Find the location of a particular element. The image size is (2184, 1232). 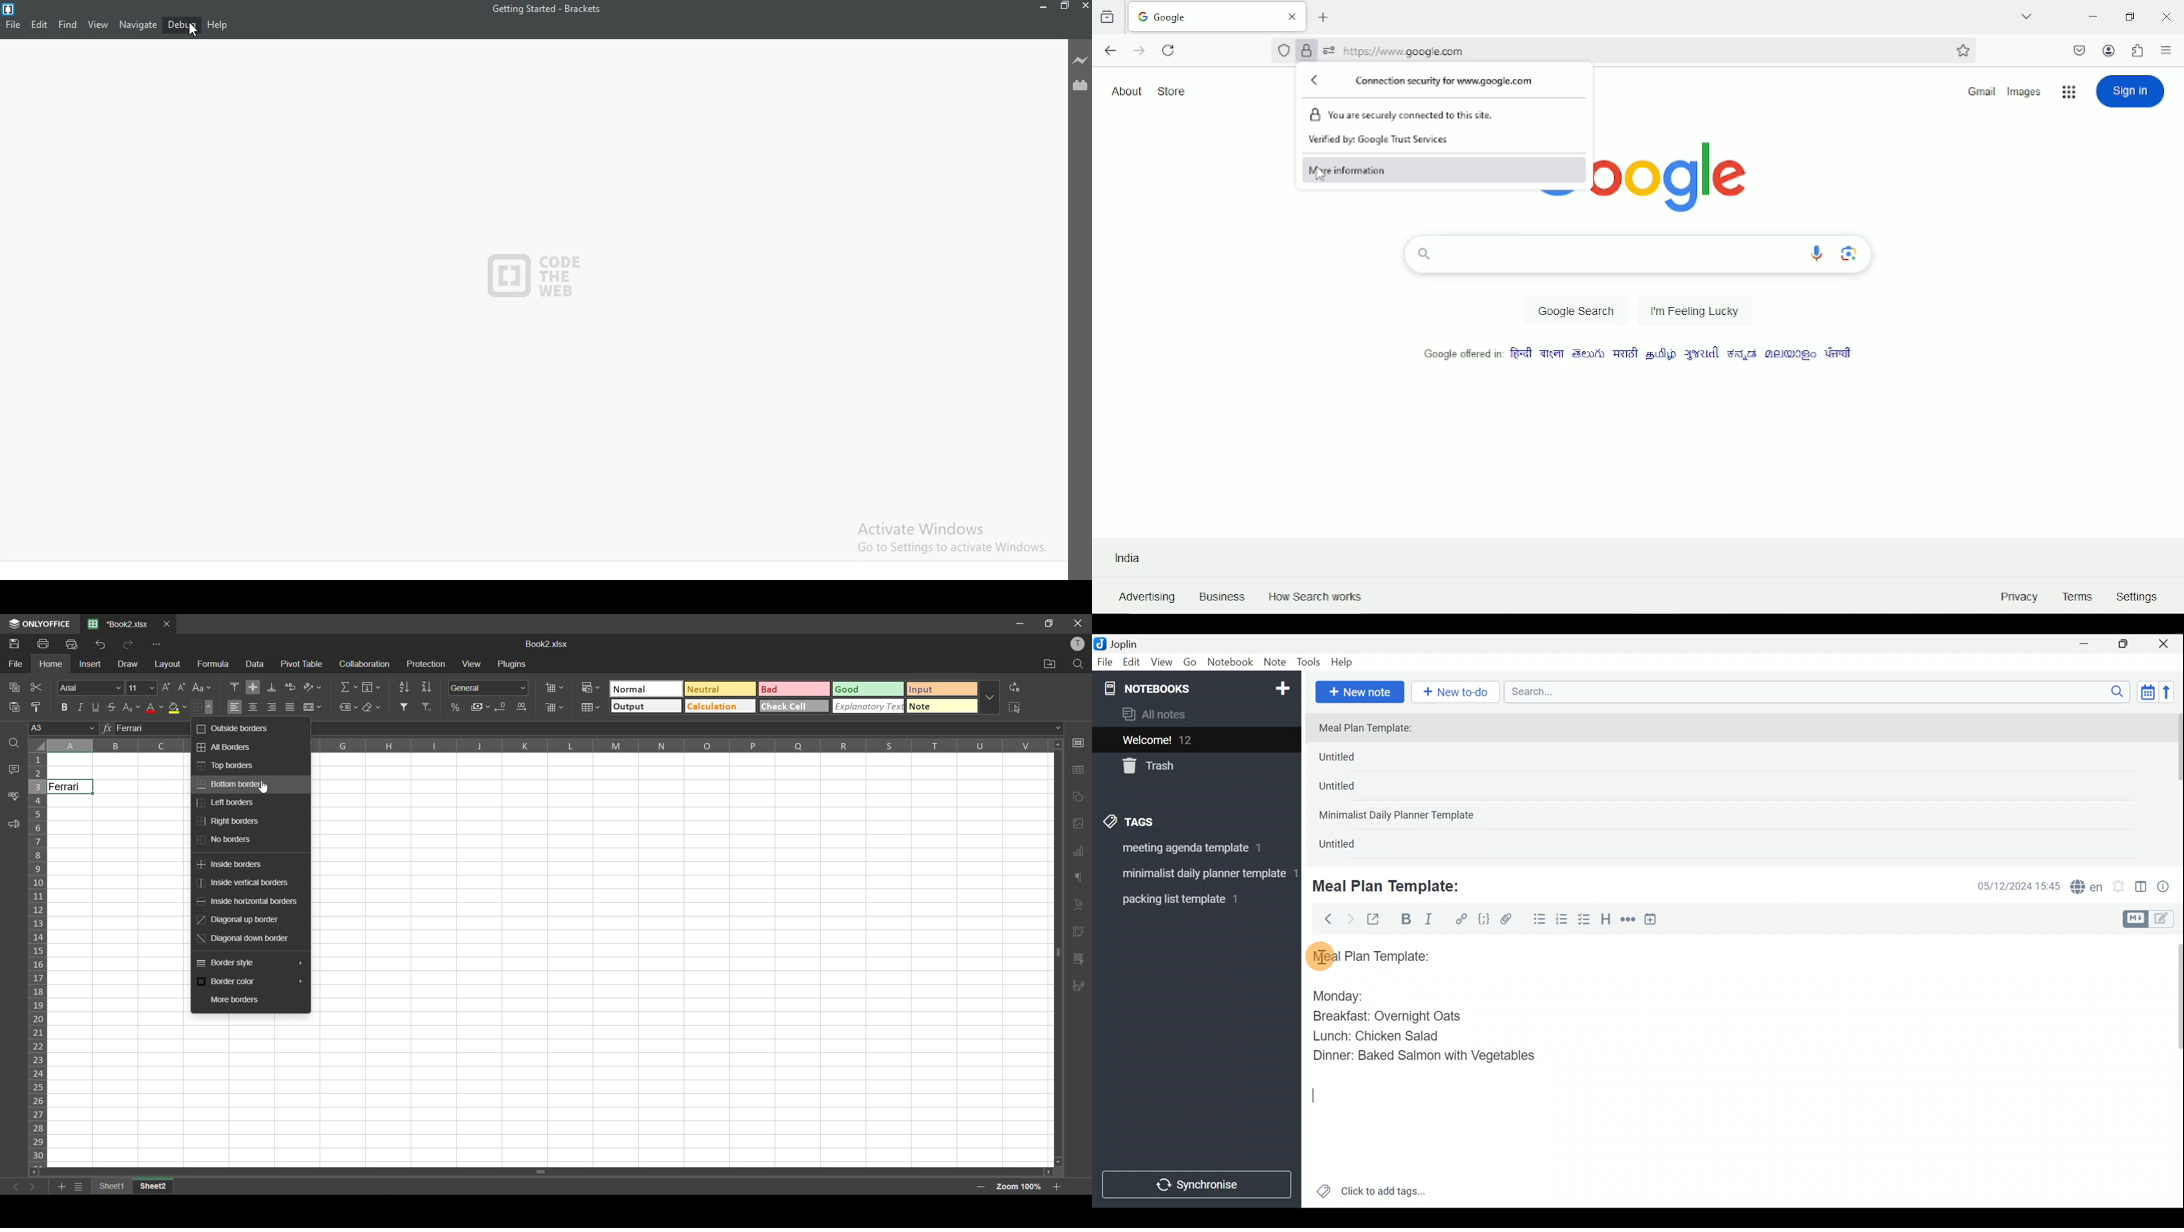

increase decimal is located at coordinates (524, 708).